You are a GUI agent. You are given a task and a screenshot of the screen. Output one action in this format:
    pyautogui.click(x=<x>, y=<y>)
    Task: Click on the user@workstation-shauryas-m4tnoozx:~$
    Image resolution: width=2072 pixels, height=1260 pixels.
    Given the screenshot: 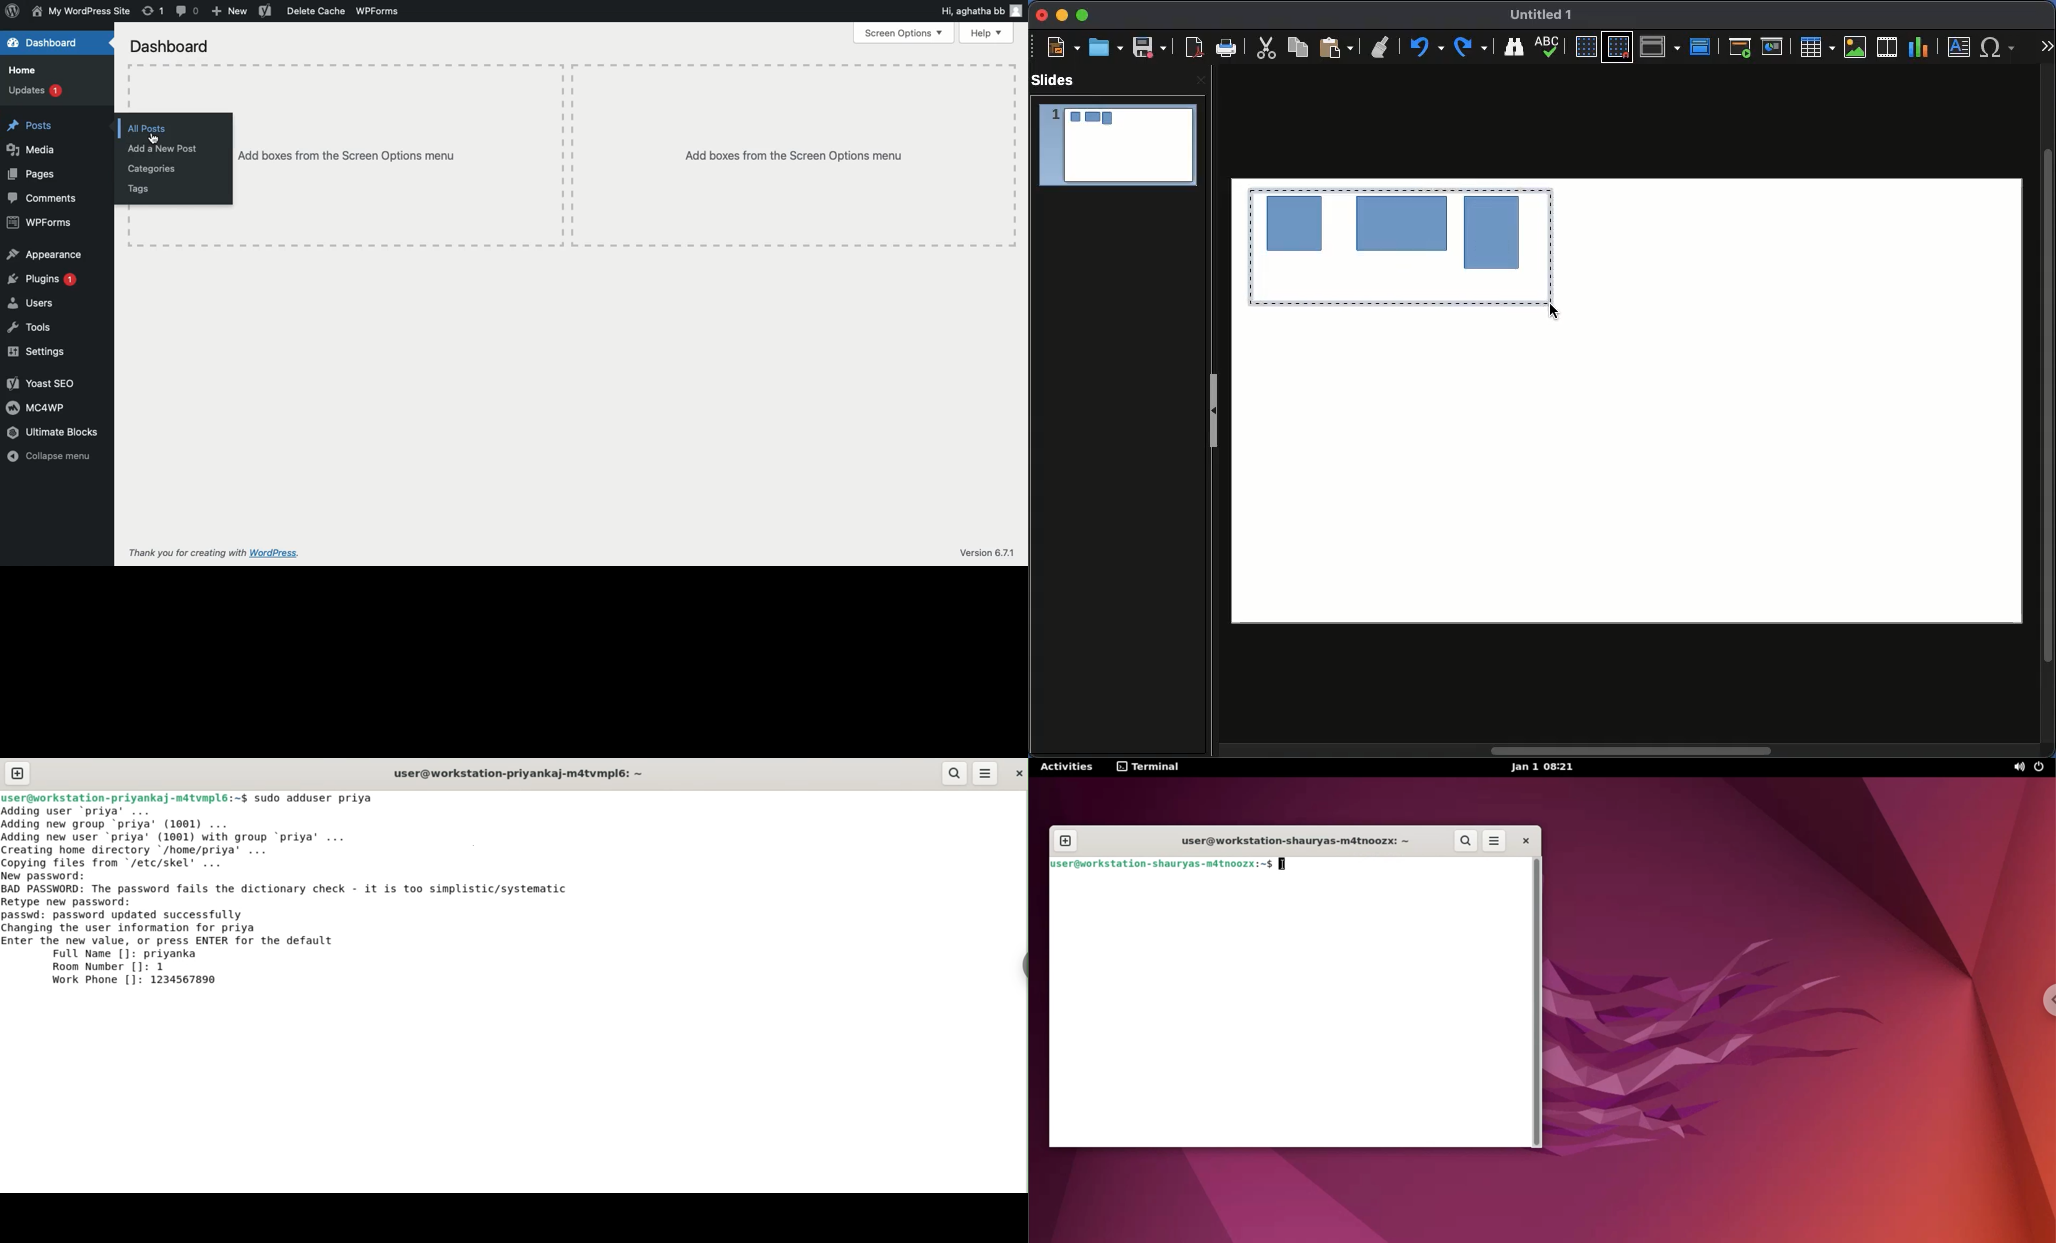 What is the action you would take?
    pyautogui.click(x=1161, y=865)
    